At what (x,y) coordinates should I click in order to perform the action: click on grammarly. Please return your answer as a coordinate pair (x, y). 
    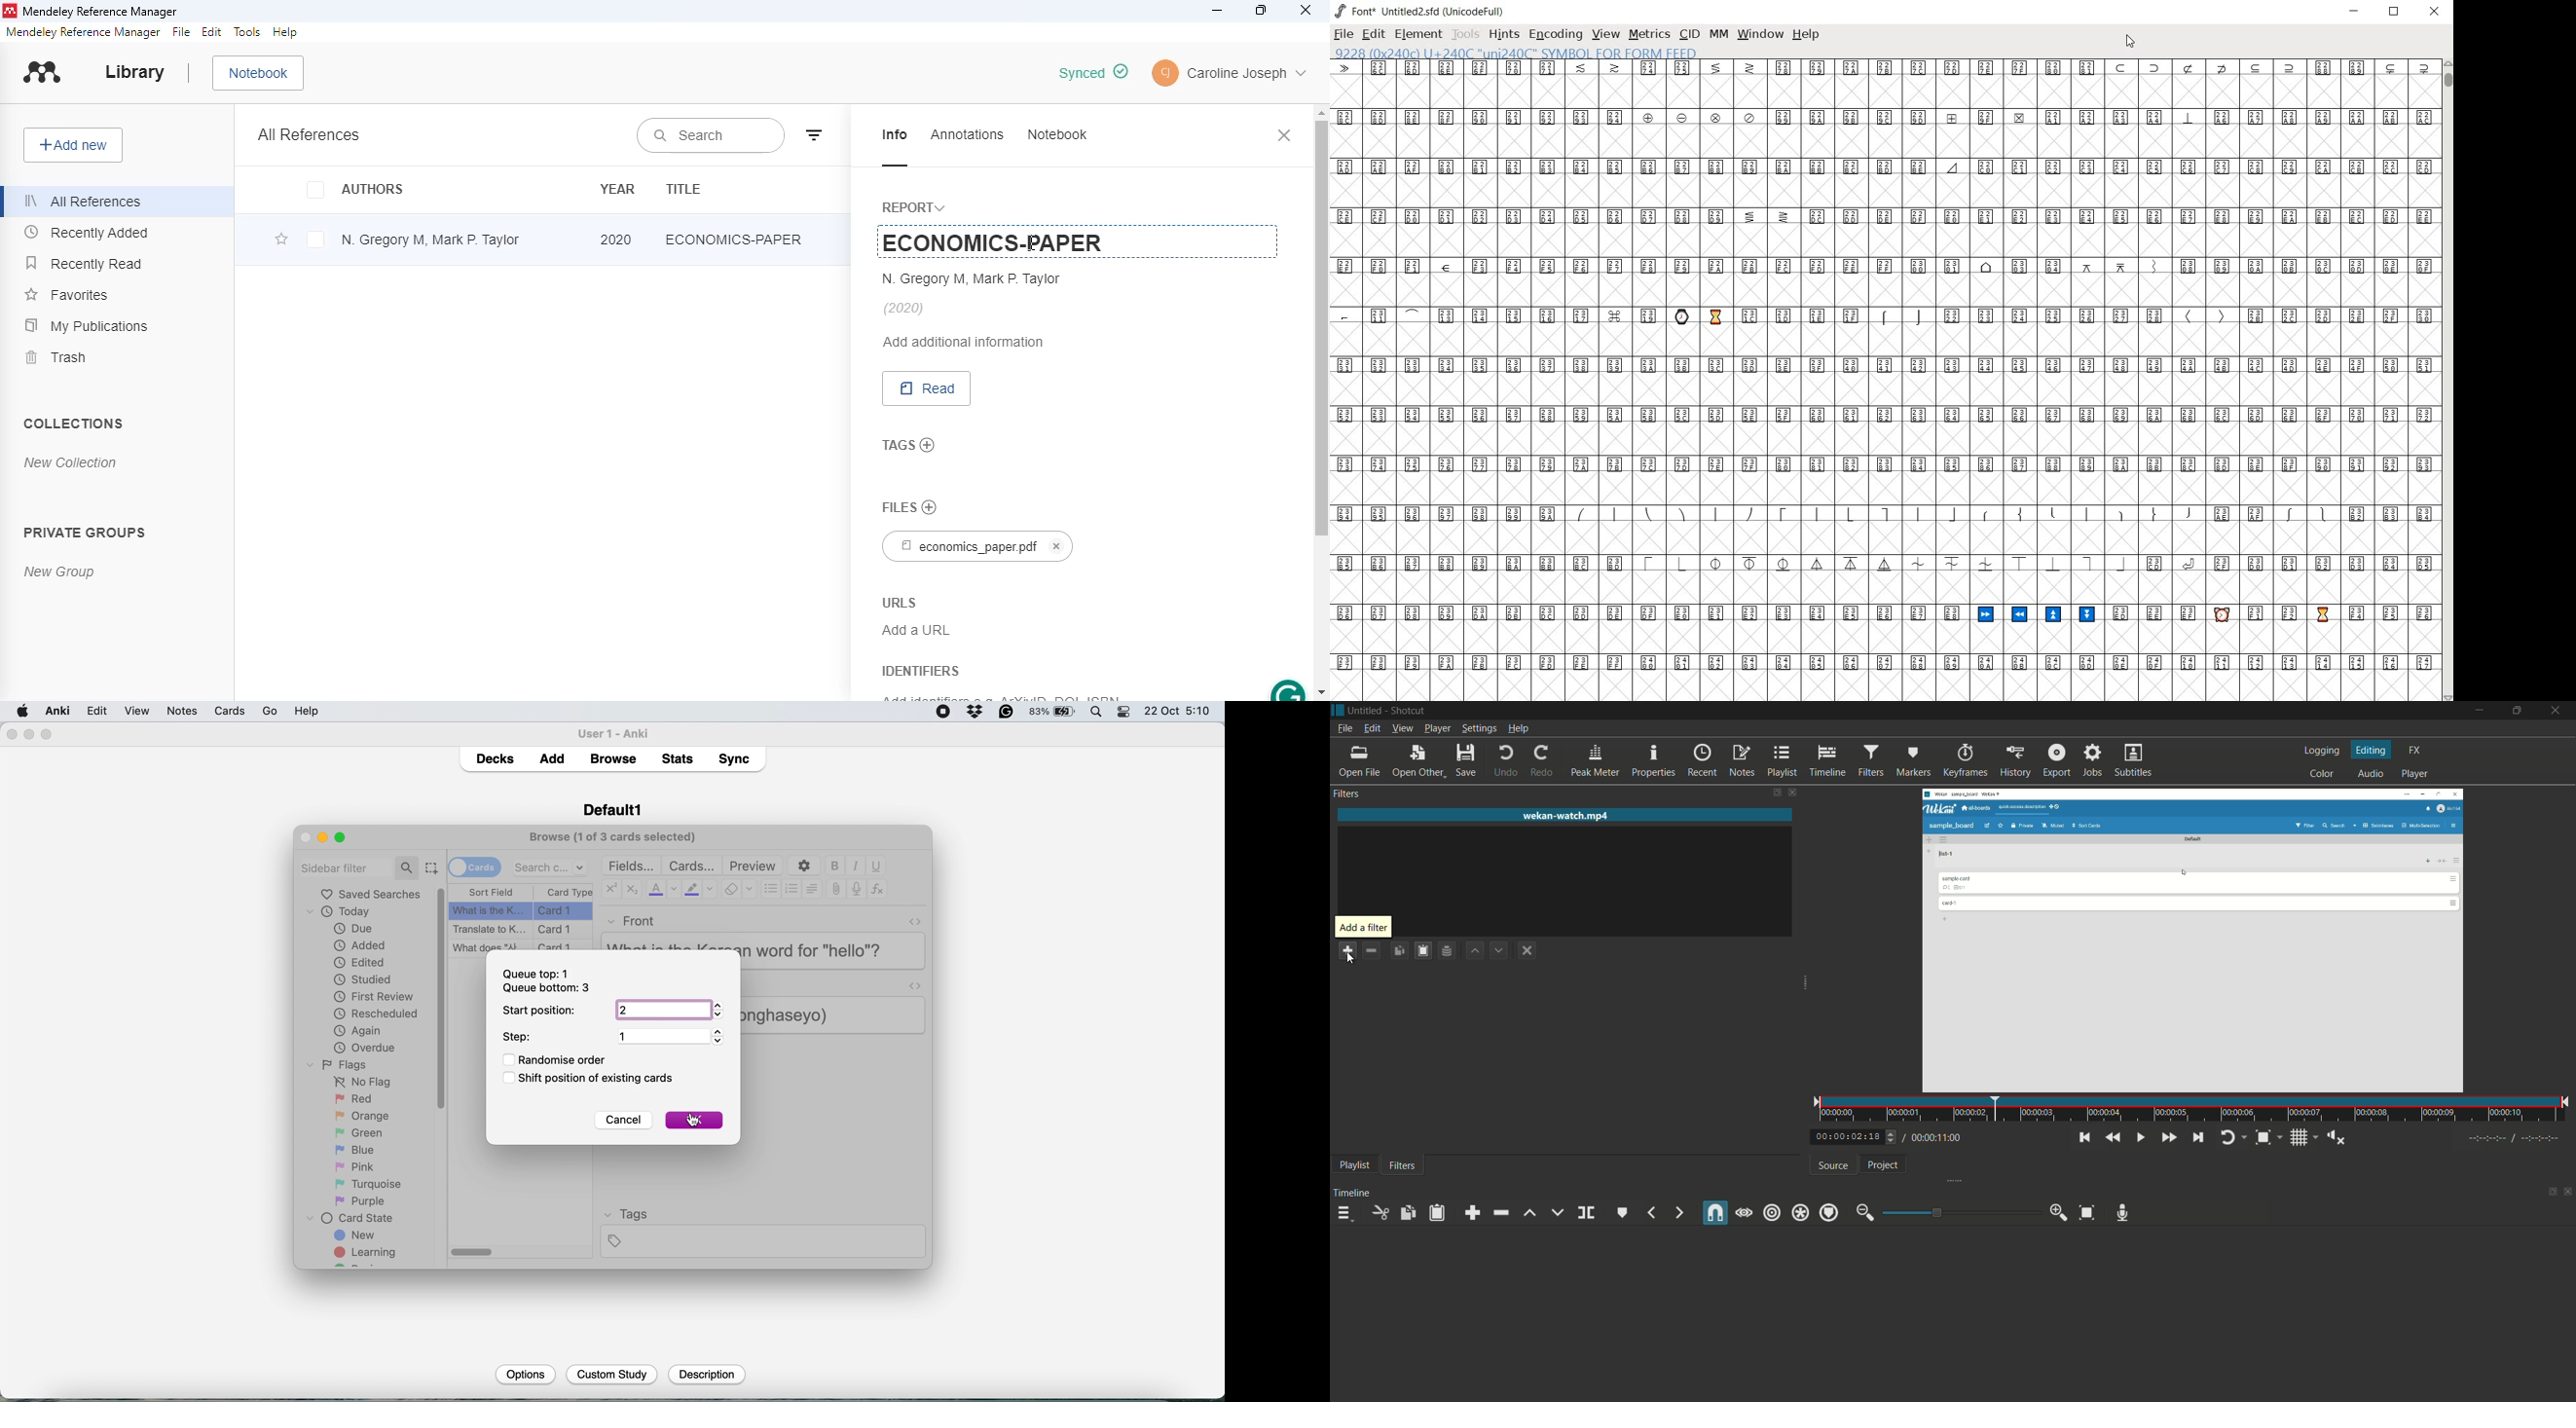
    Looking at the image, I should click on (1008, 712).